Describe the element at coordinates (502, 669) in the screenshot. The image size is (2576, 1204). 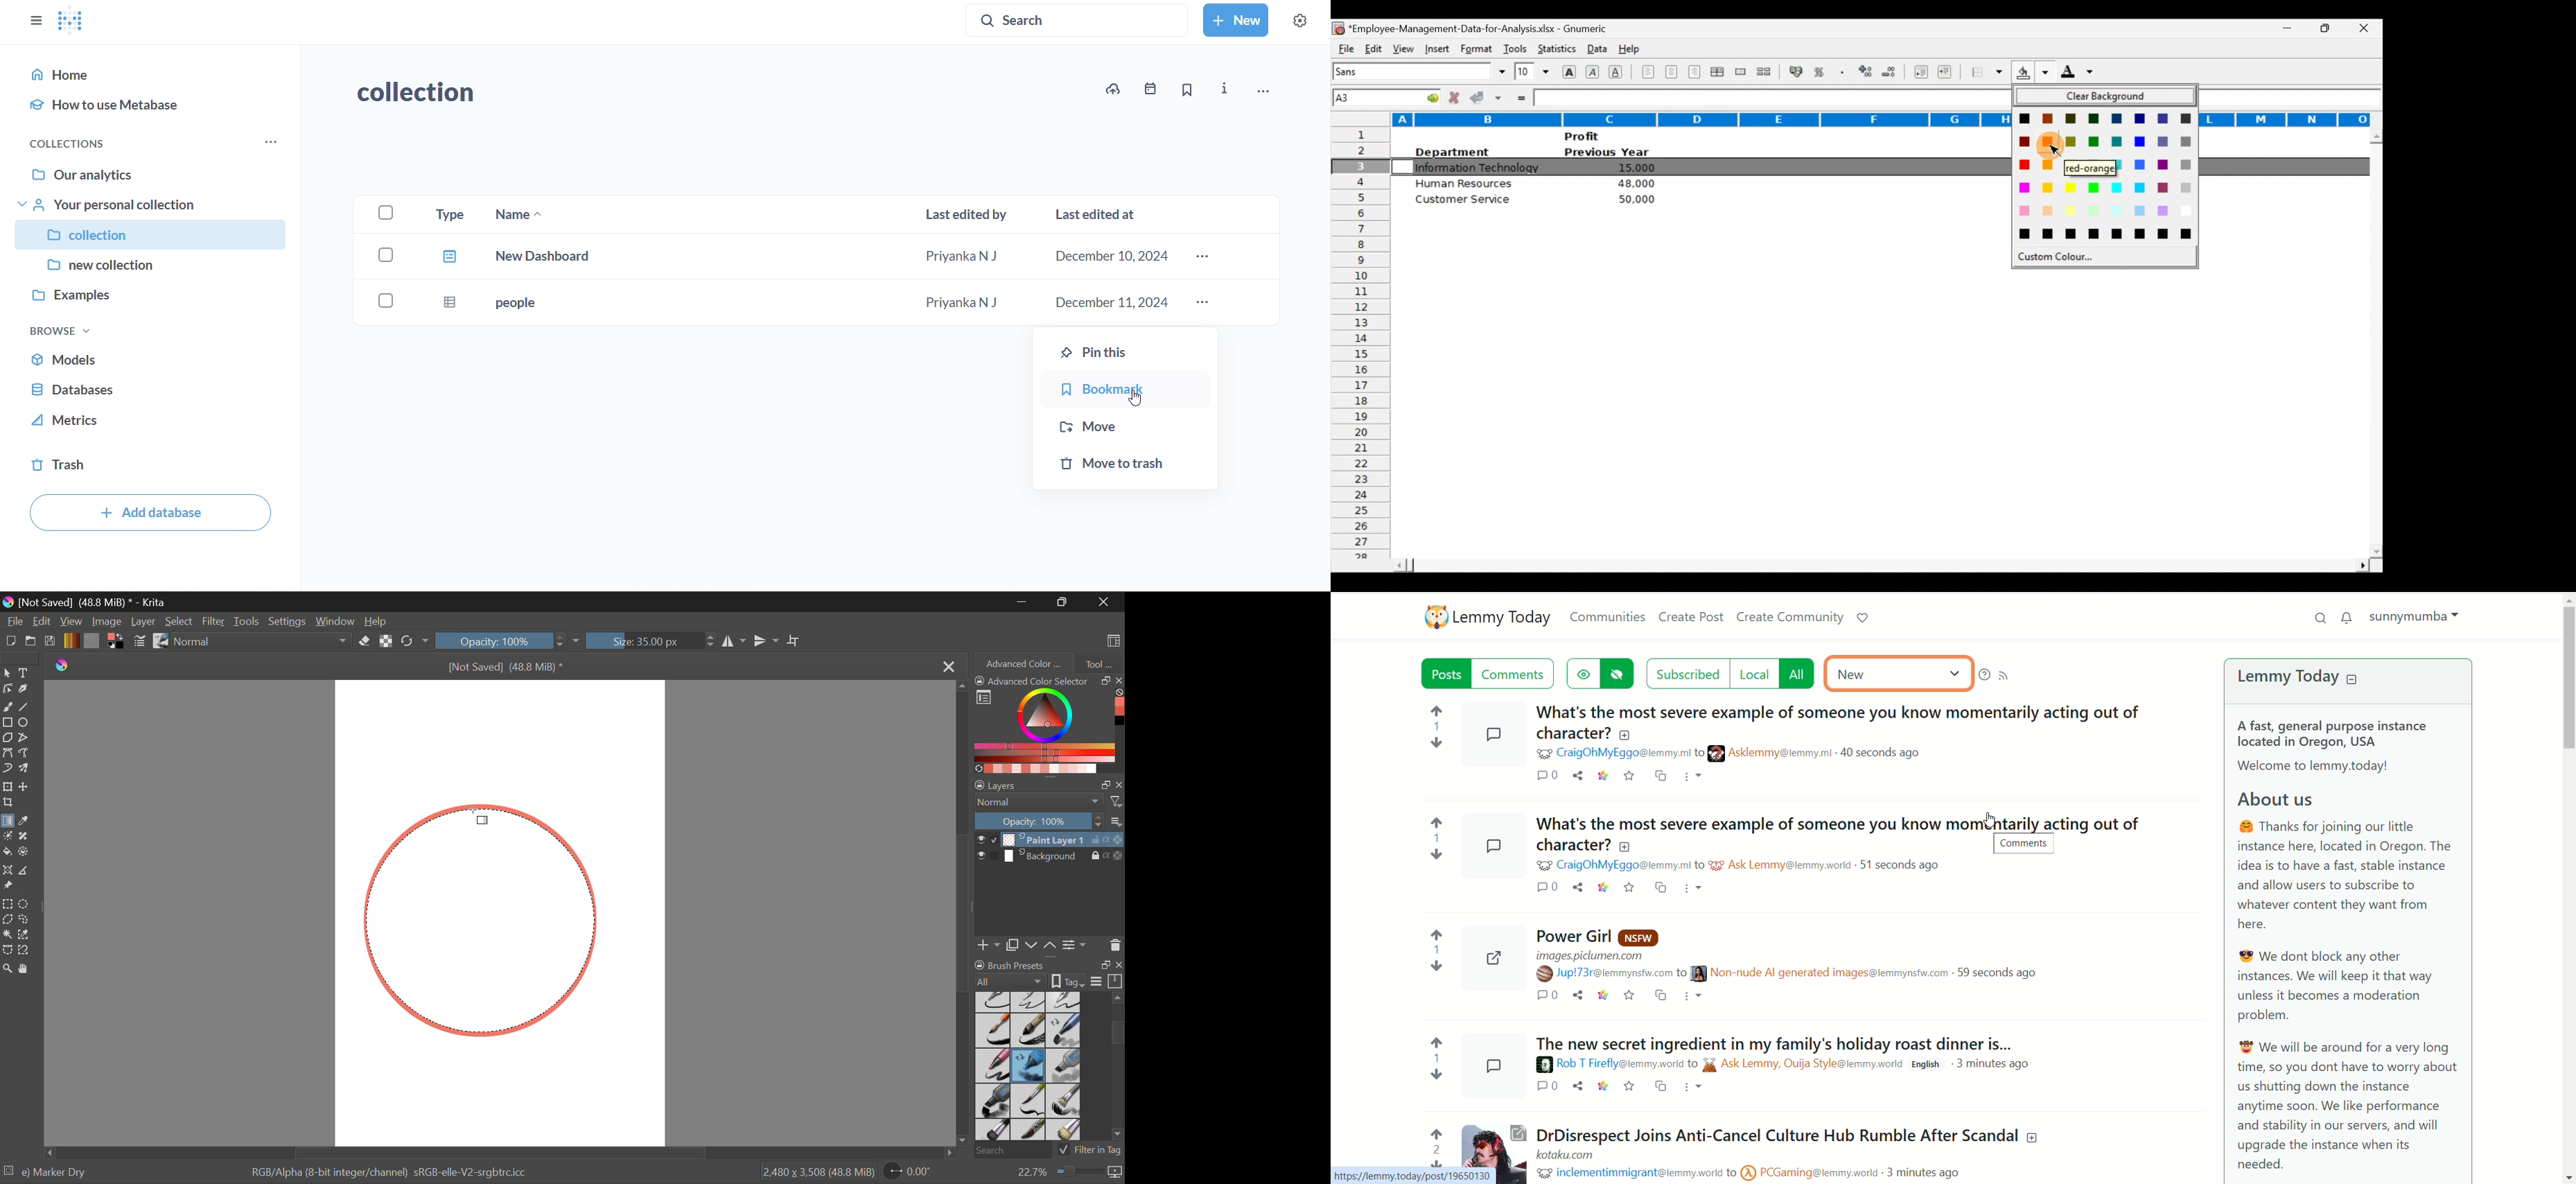
I see `[Not Saved] (48.8 MiB) *` at that location.